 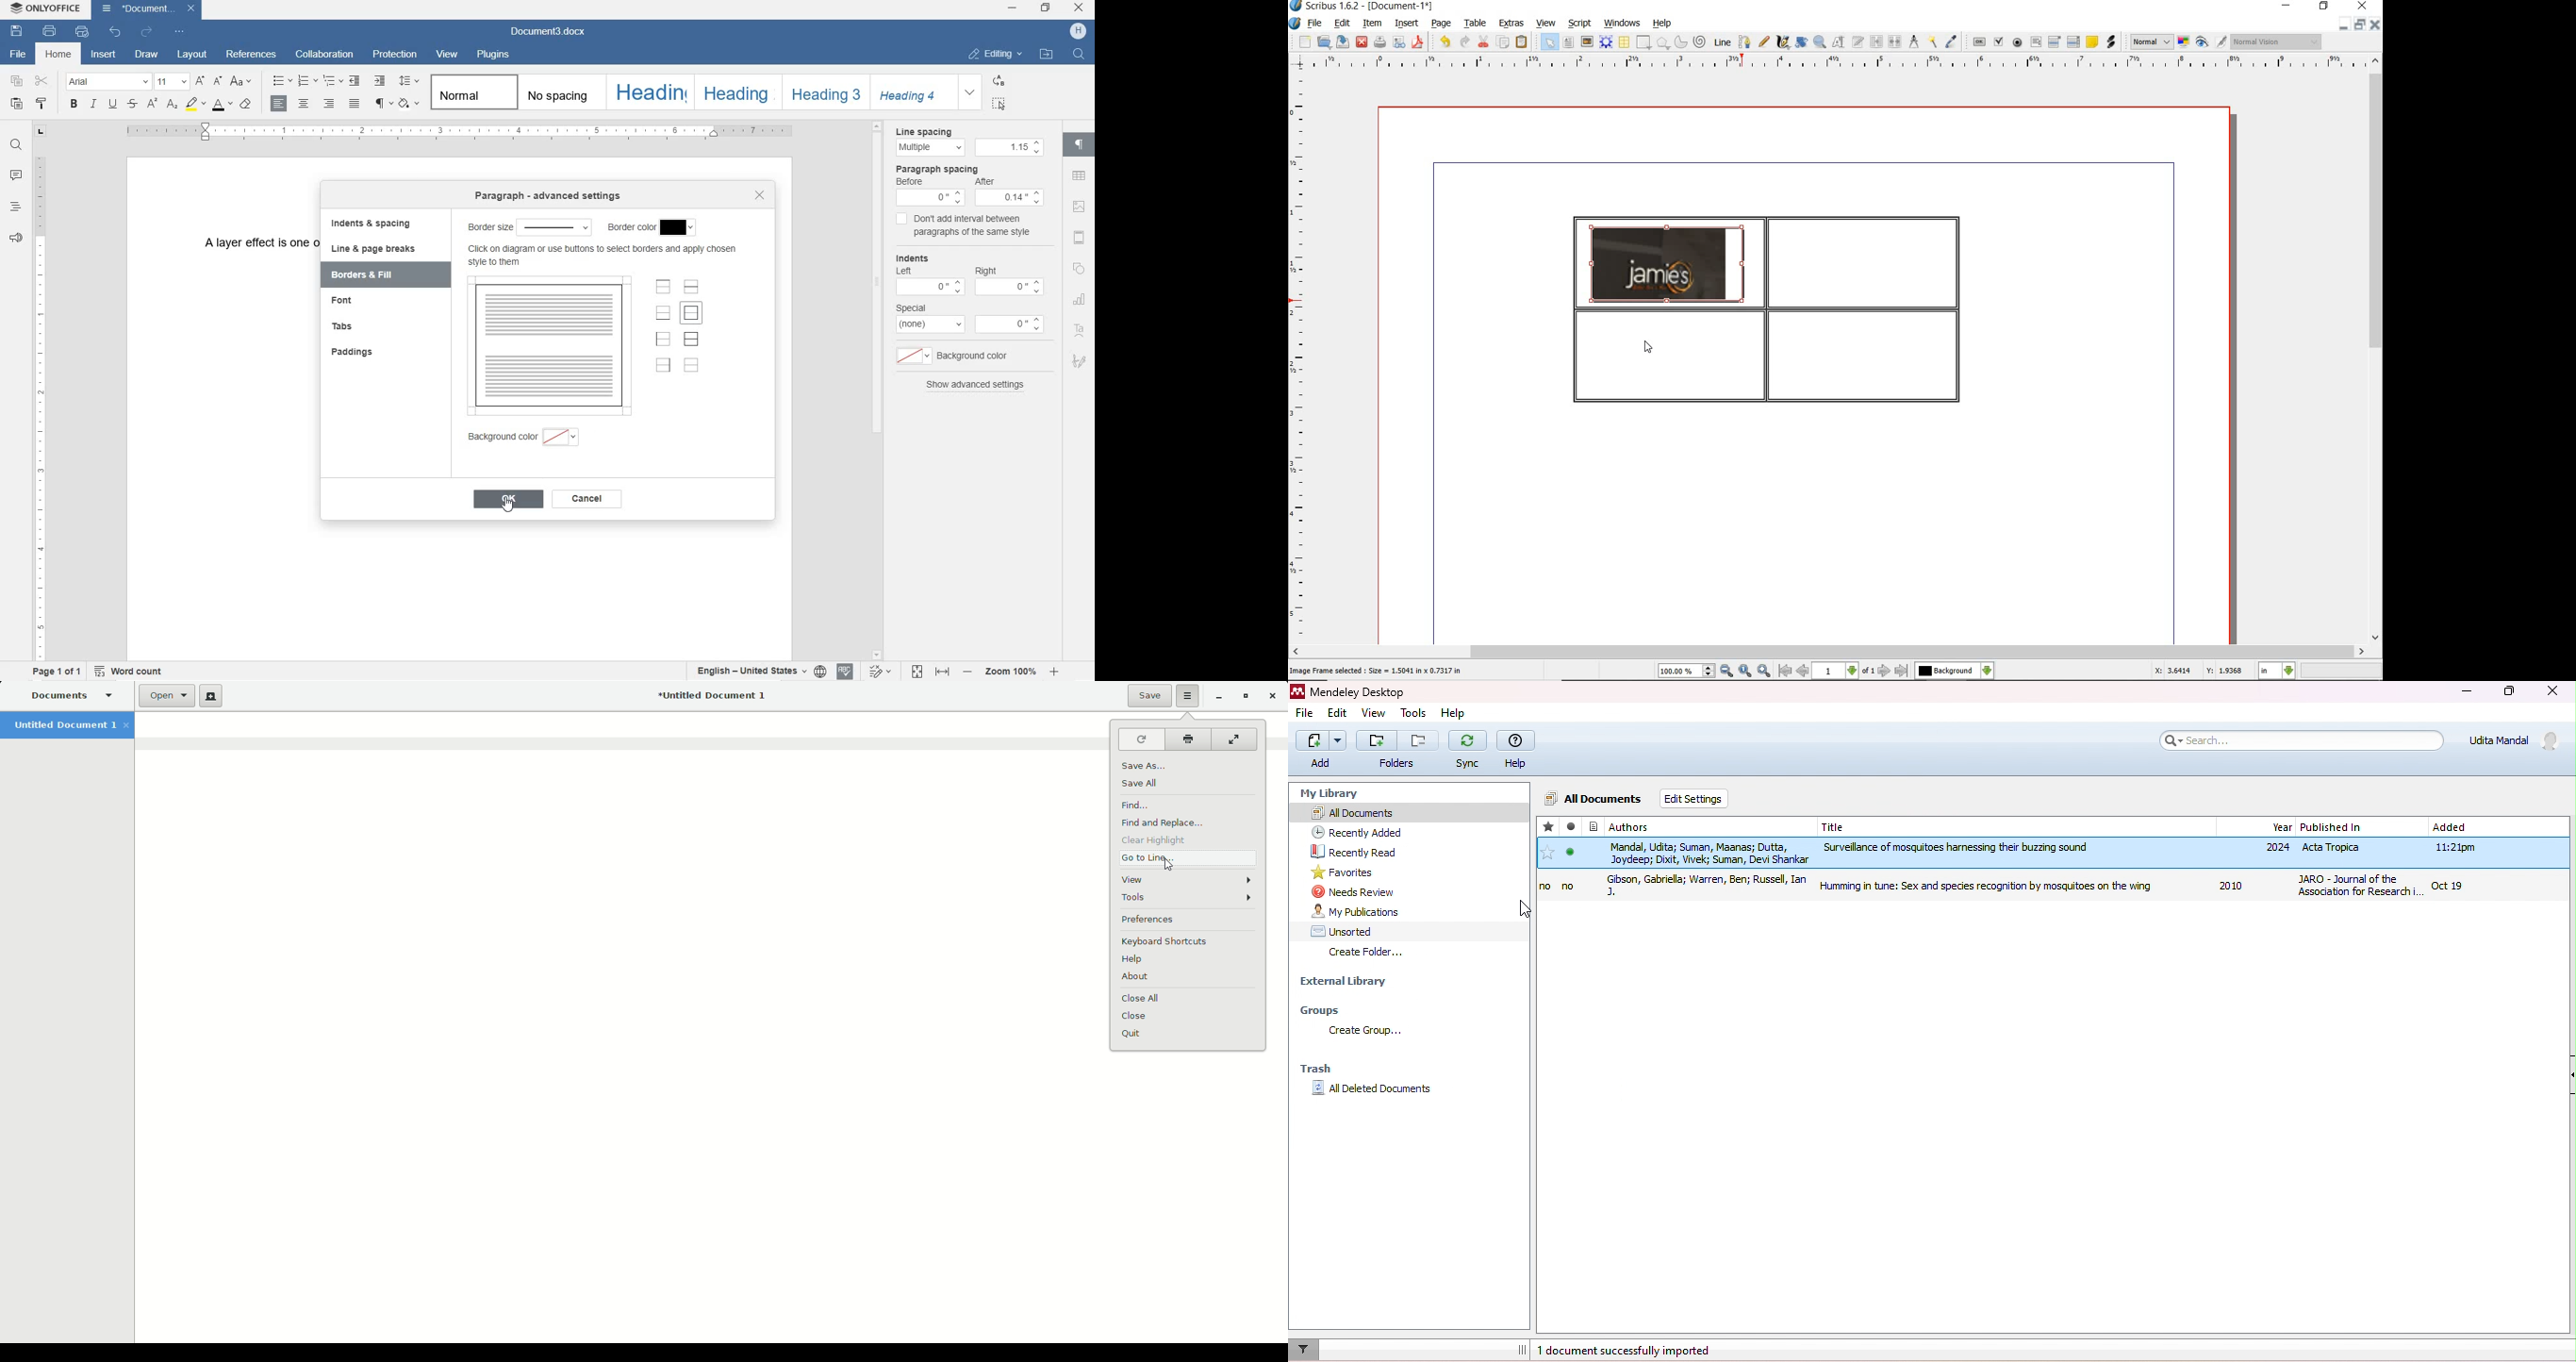 I want to click on border size, so click(x=530, y=226).